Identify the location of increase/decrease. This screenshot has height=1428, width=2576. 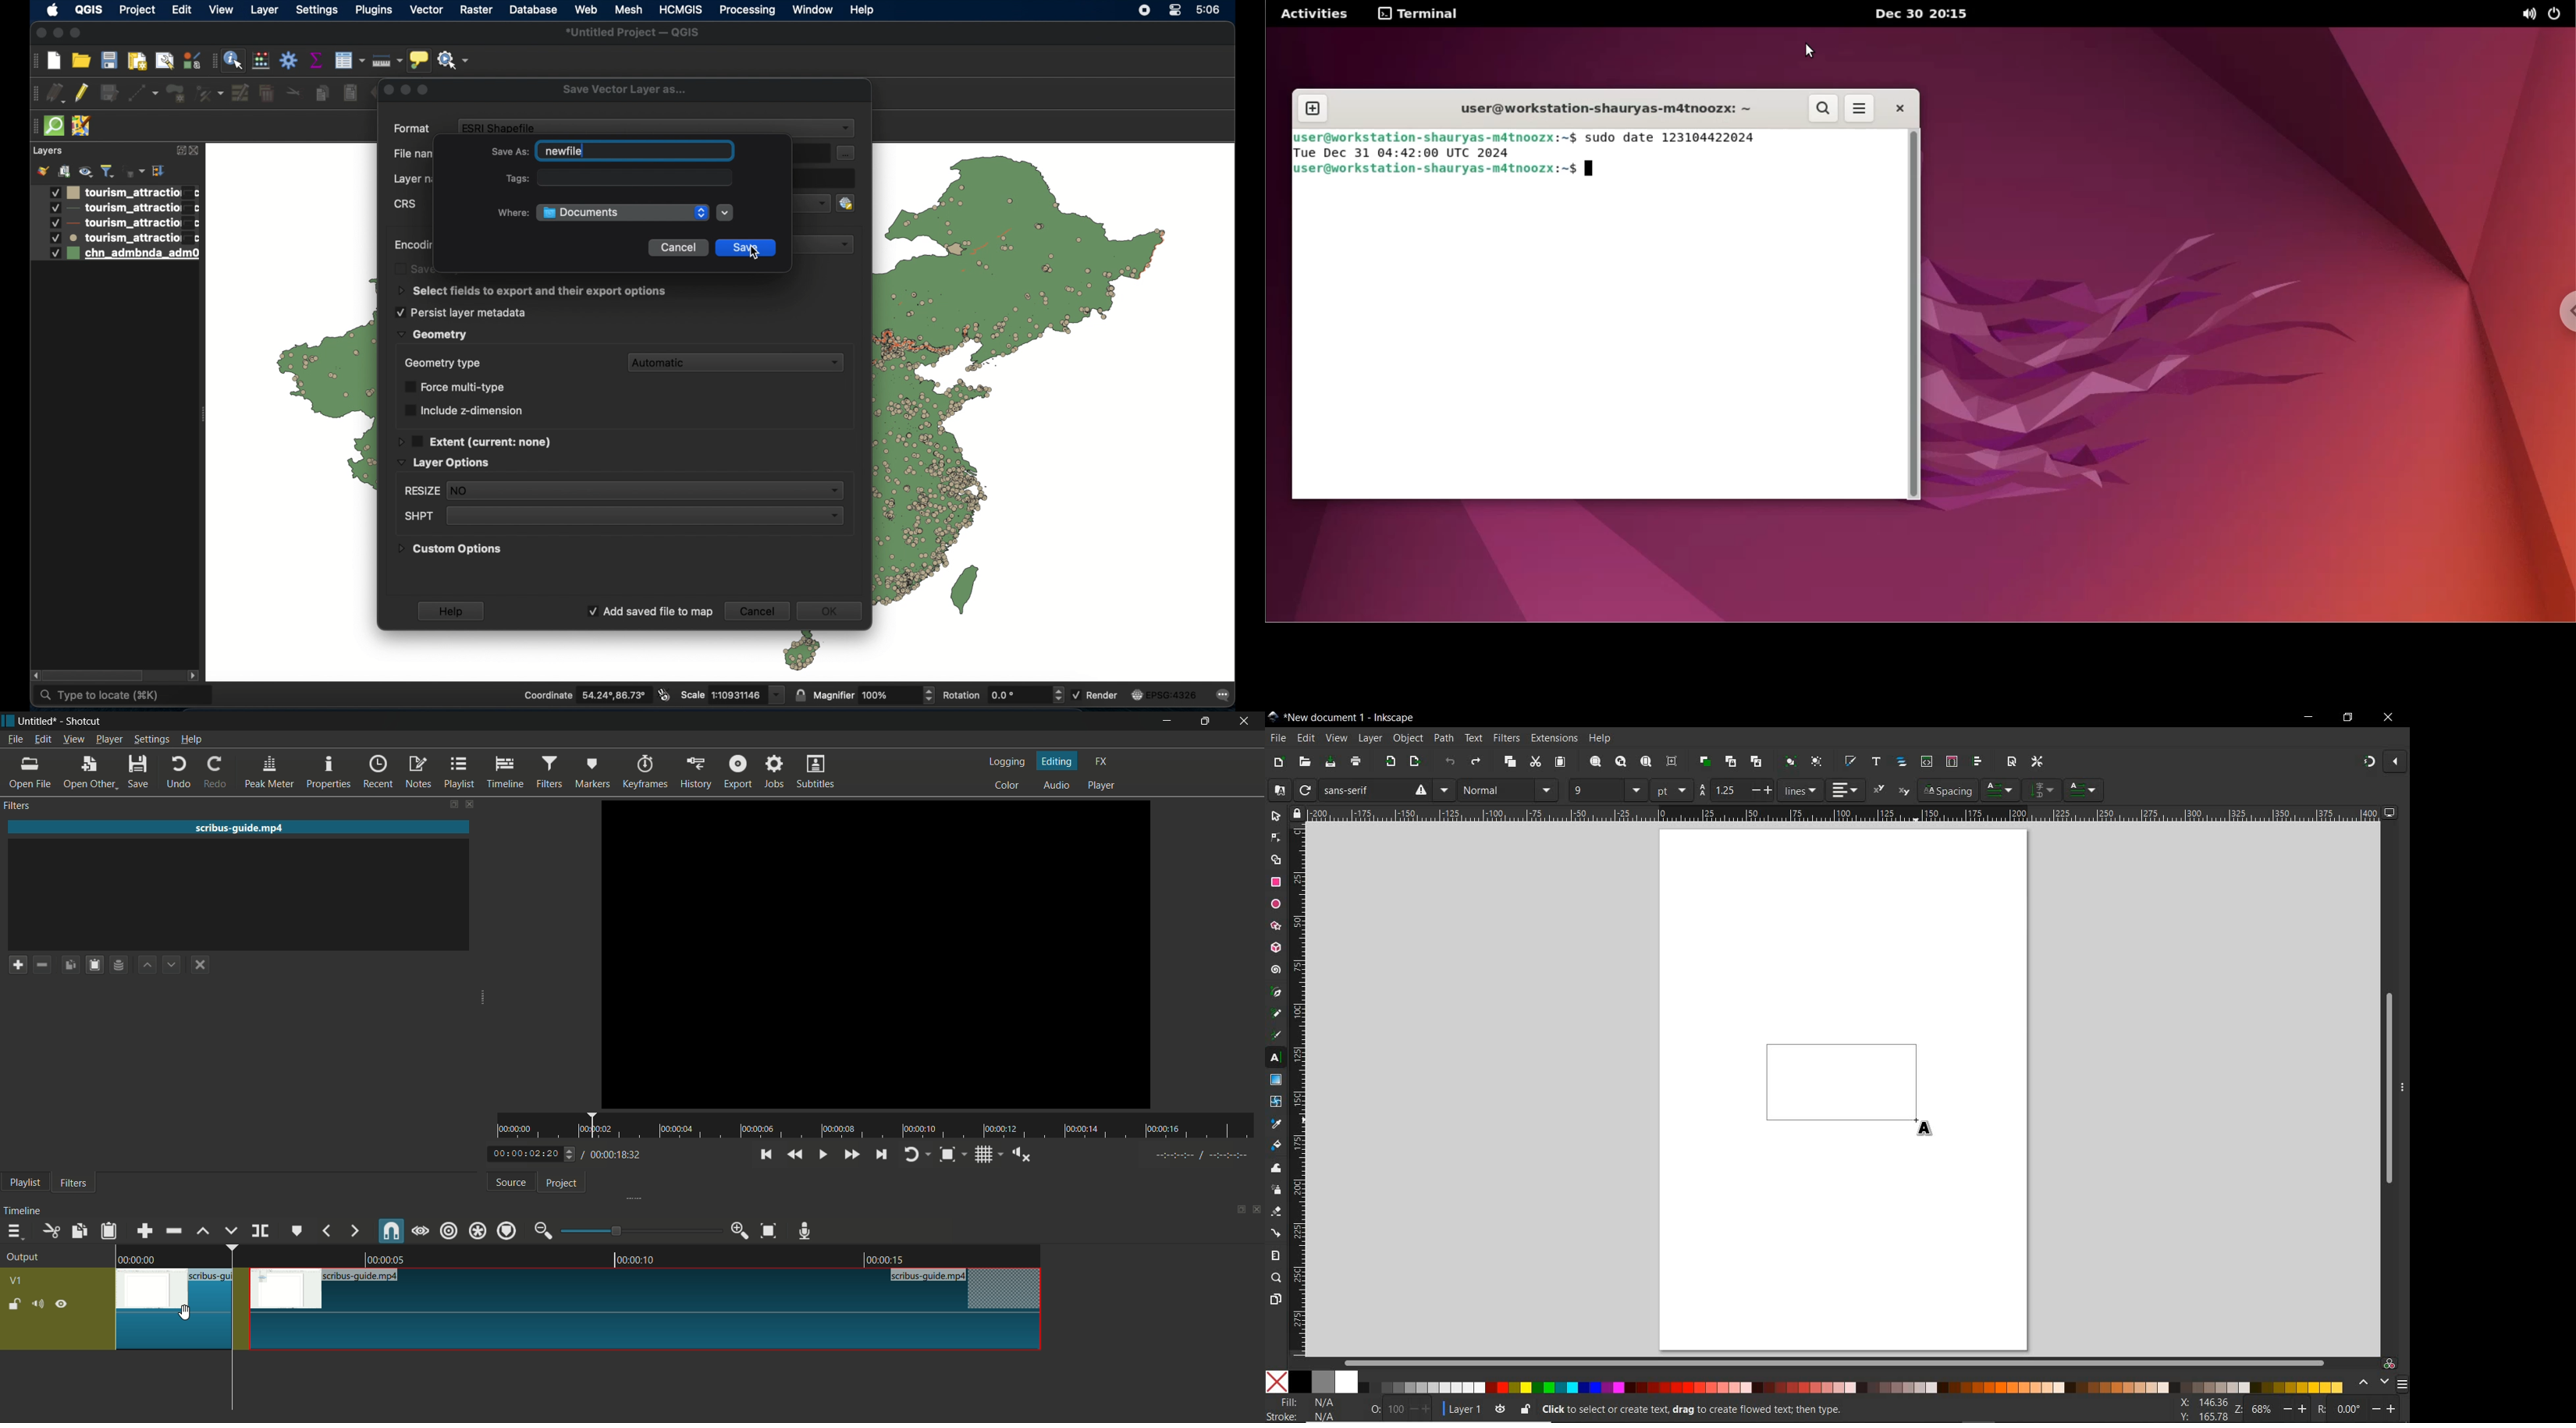
(2386, 1407).